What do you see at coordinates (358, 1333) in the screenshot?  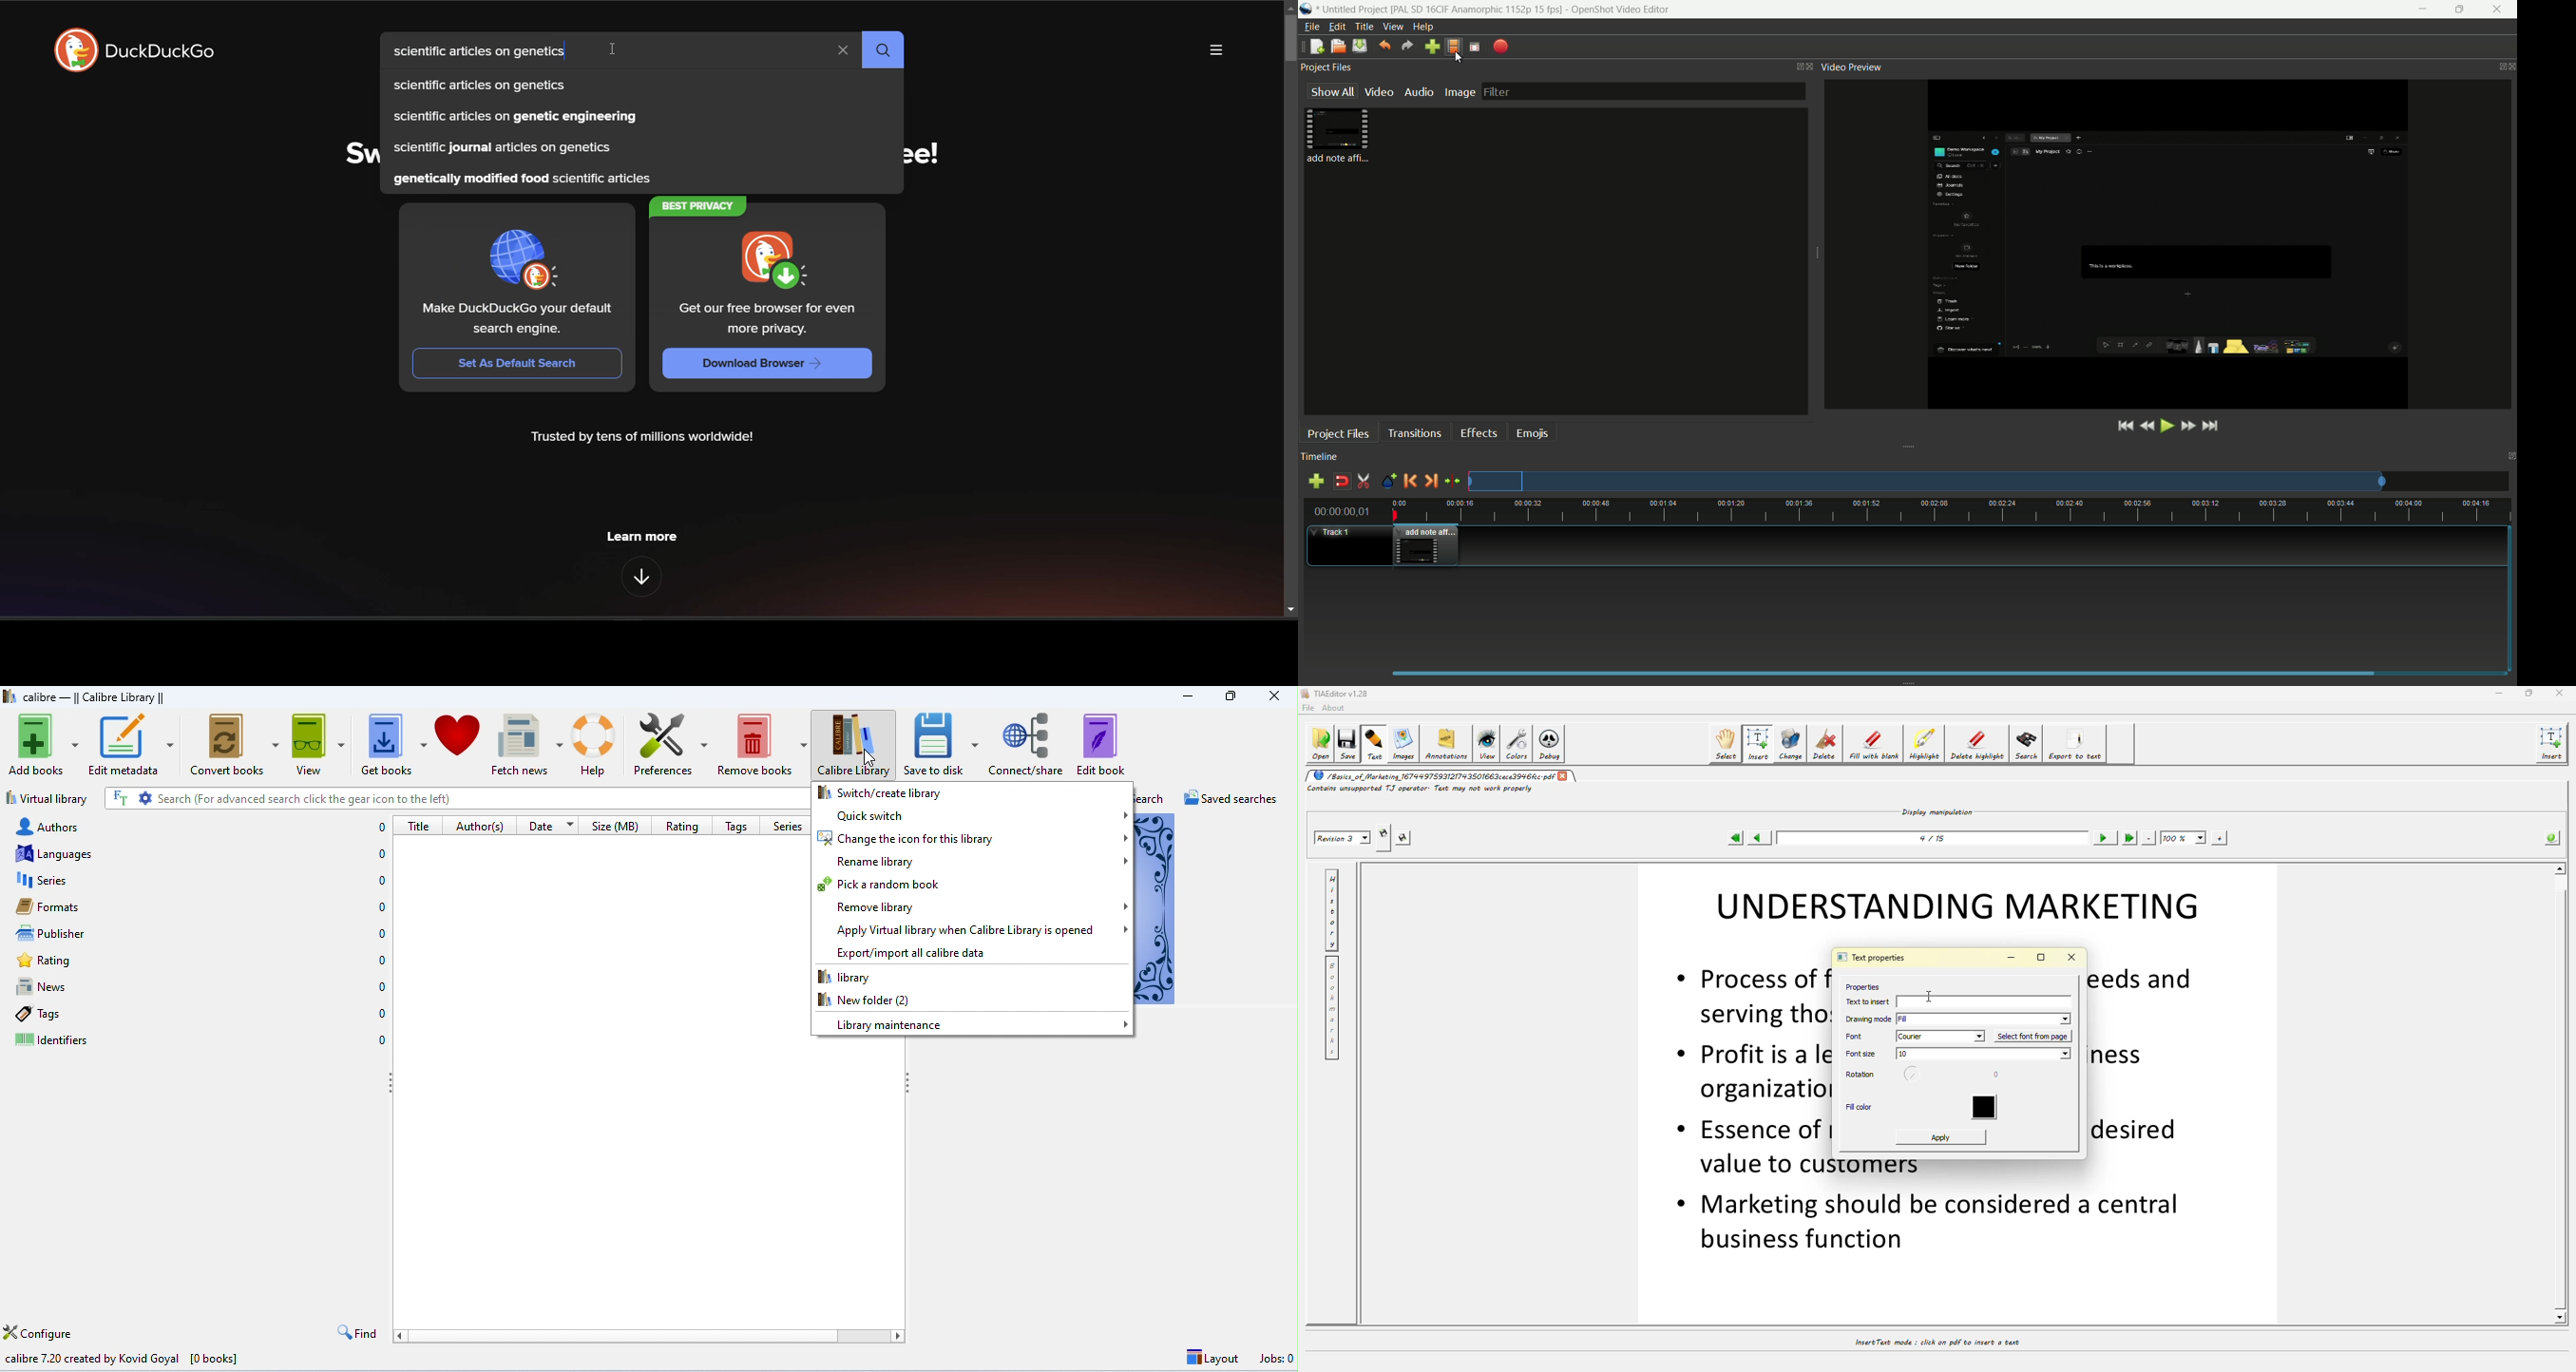 I see `find` at bounding box center [358, 1333].